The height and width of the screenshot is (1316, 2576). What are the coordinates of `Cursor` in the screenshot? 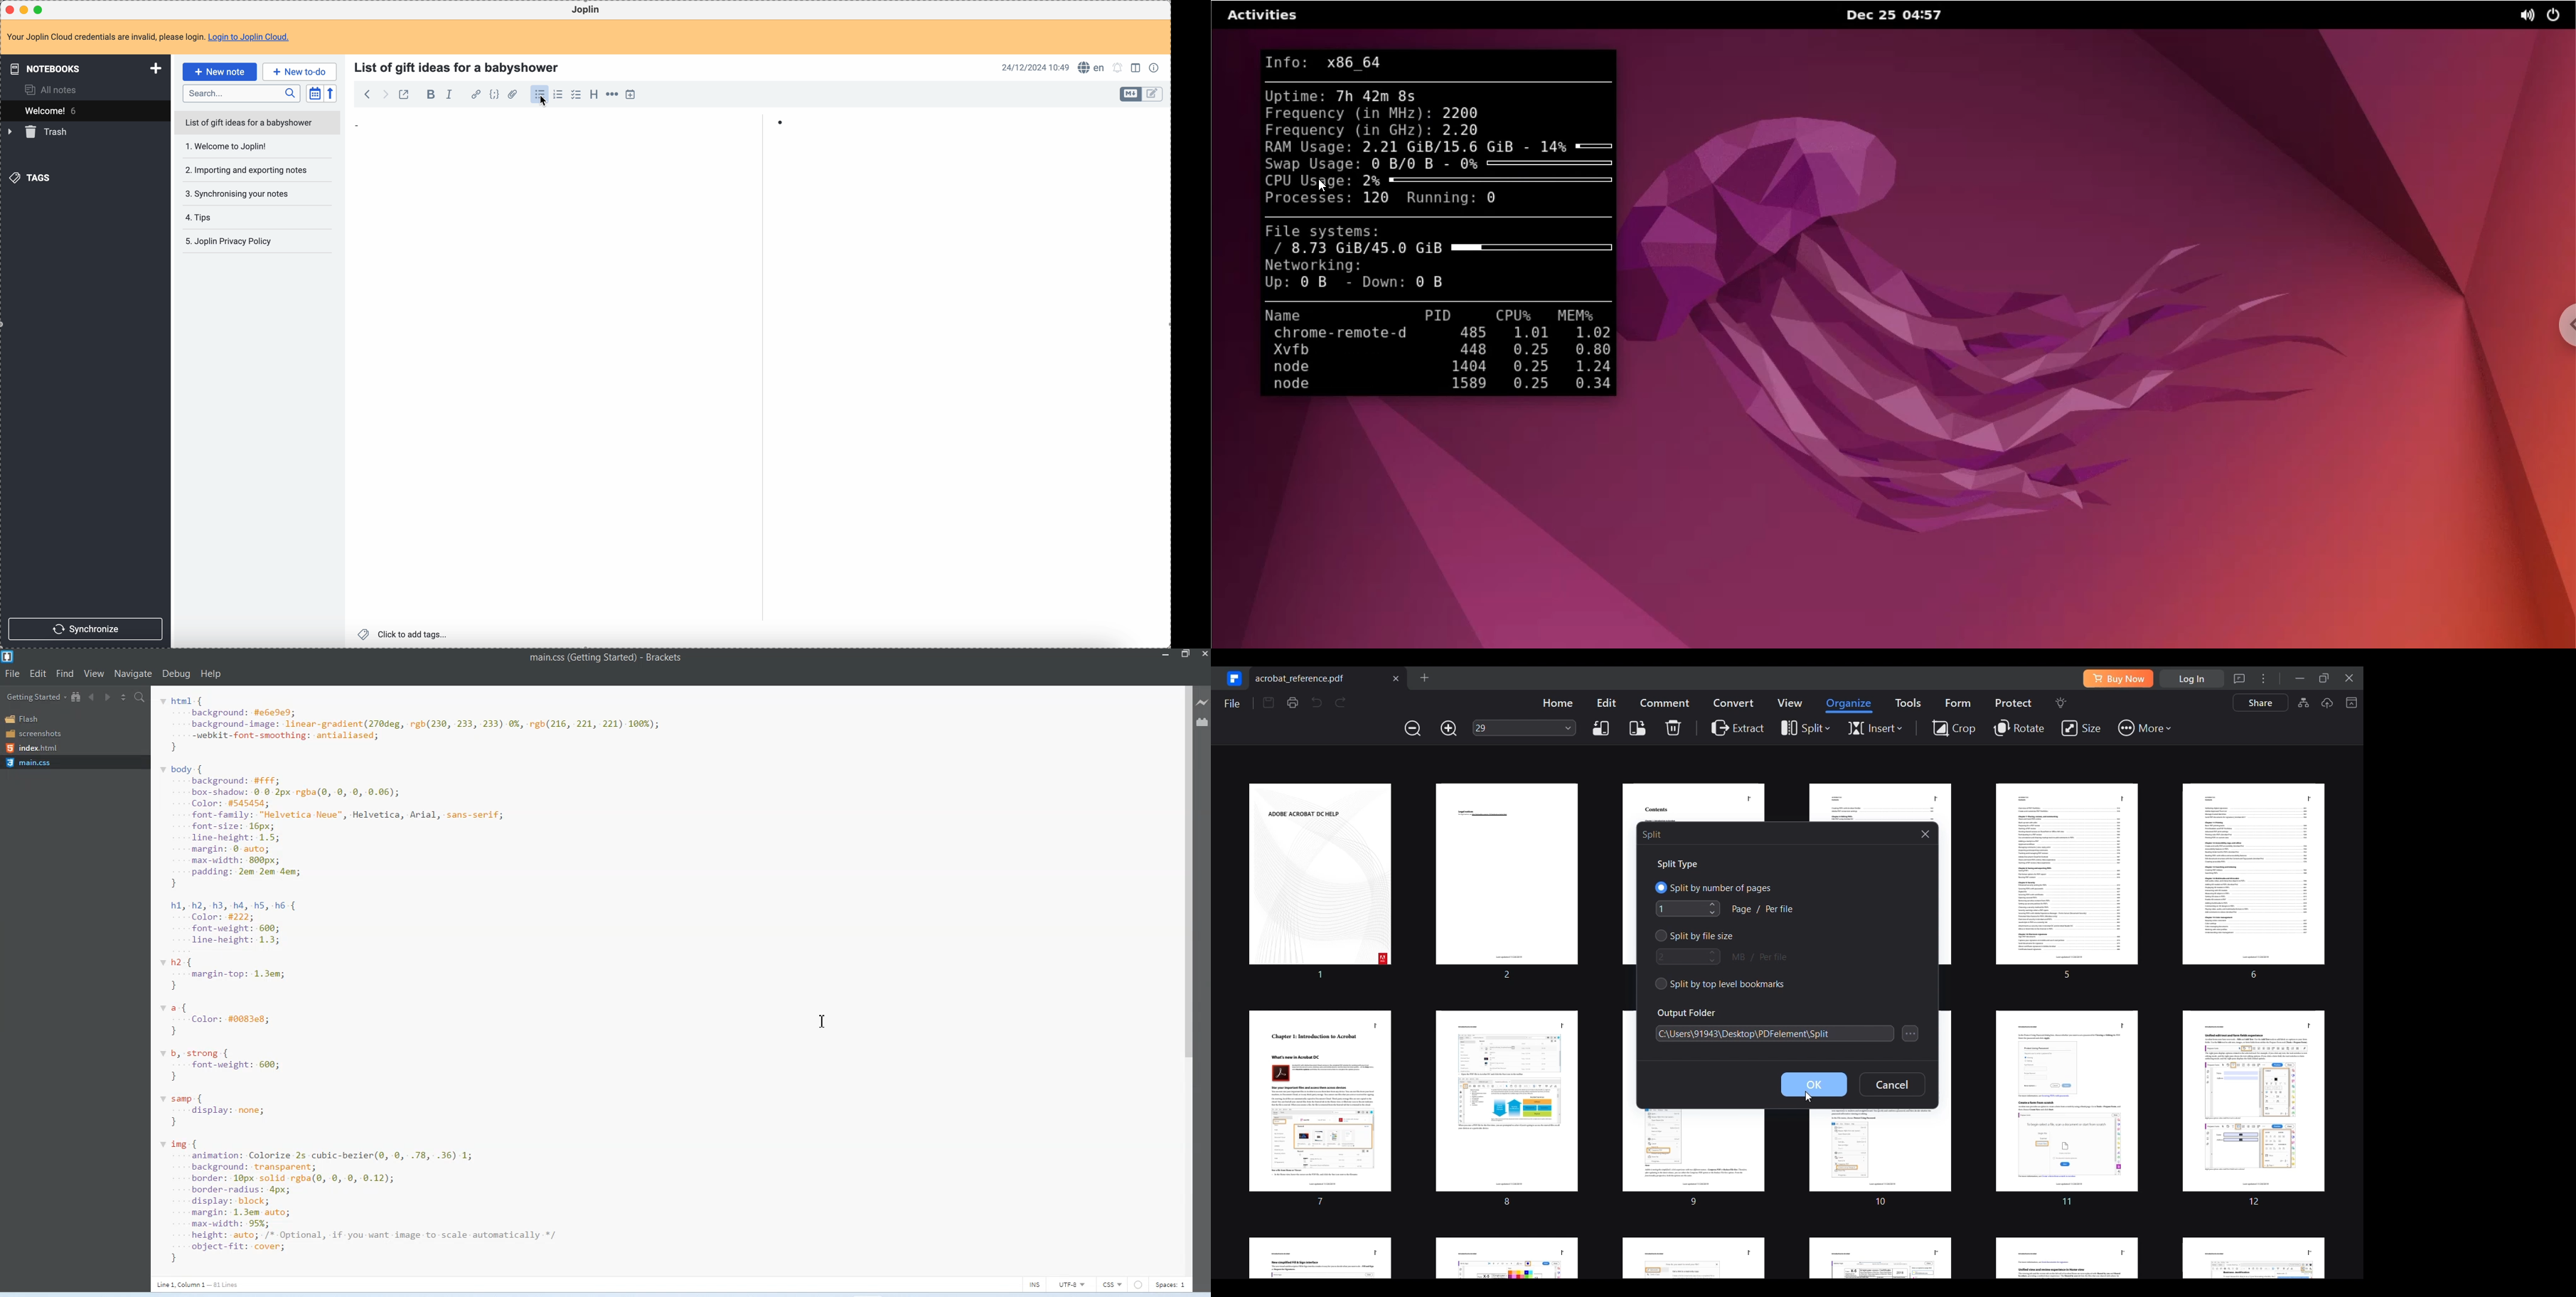 It's located at (545, 103).